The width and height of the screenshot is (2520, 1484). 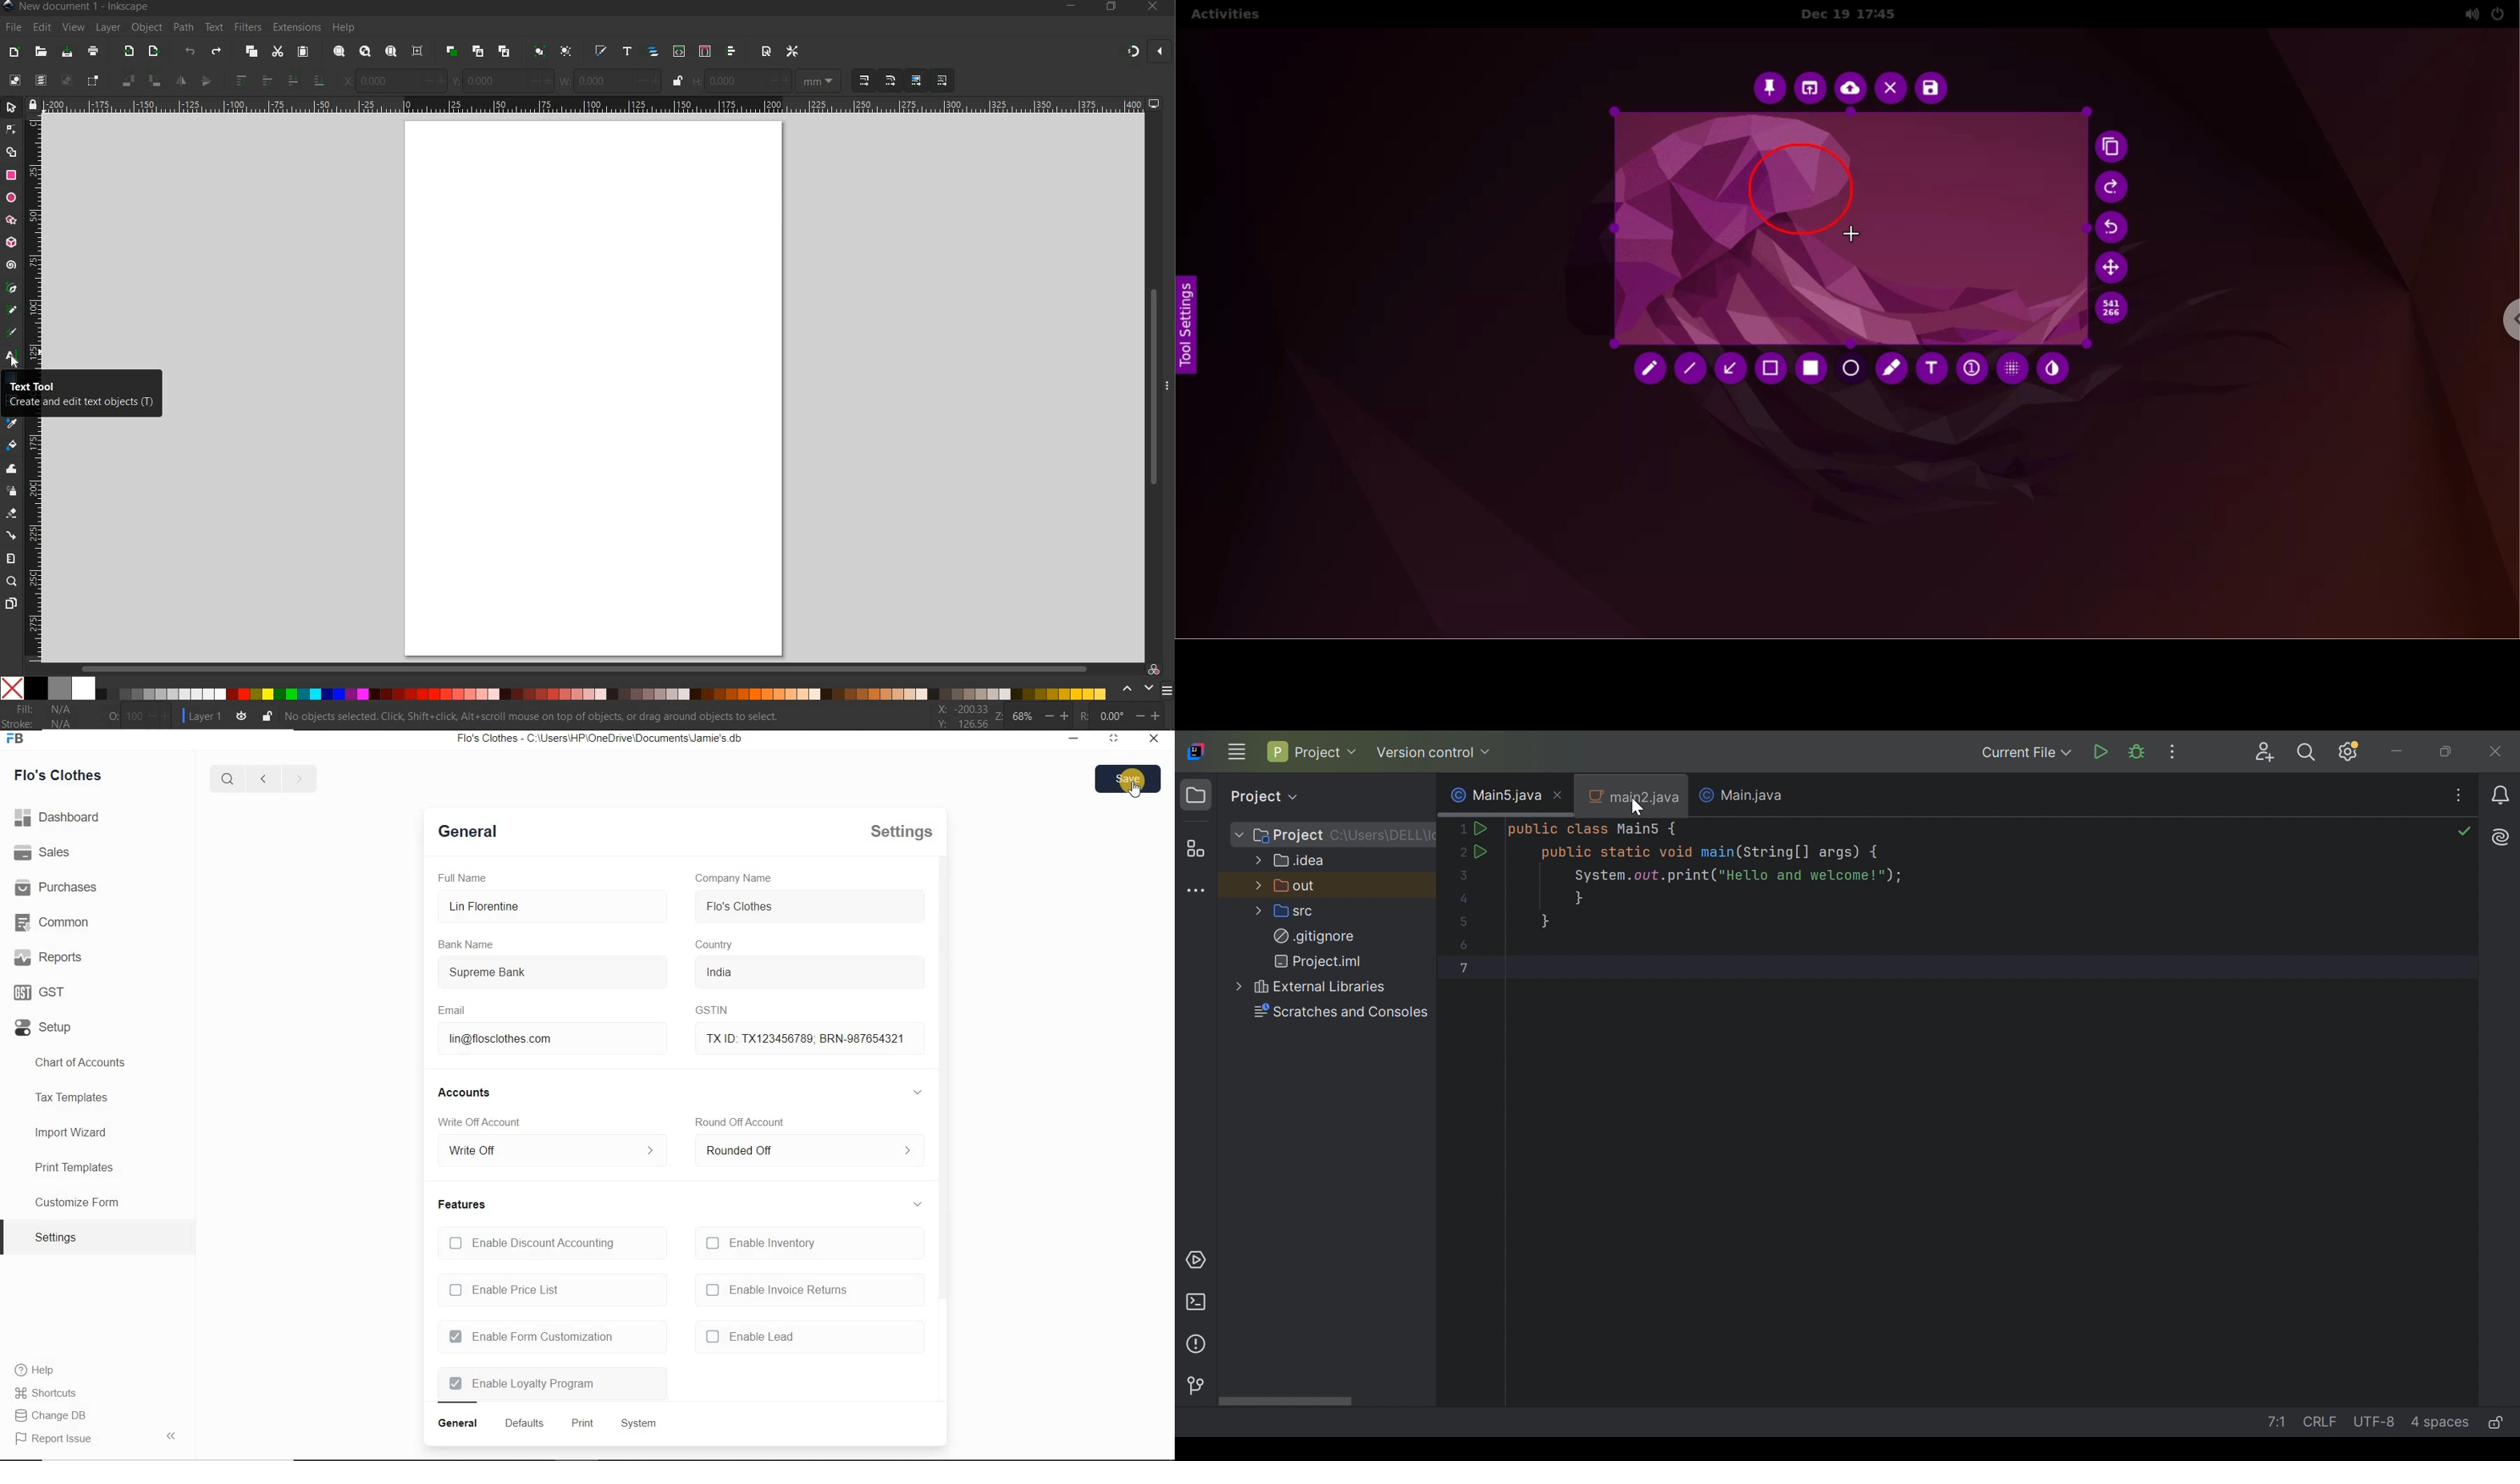 I want to click on lower selection, so click(x=294, y=80).